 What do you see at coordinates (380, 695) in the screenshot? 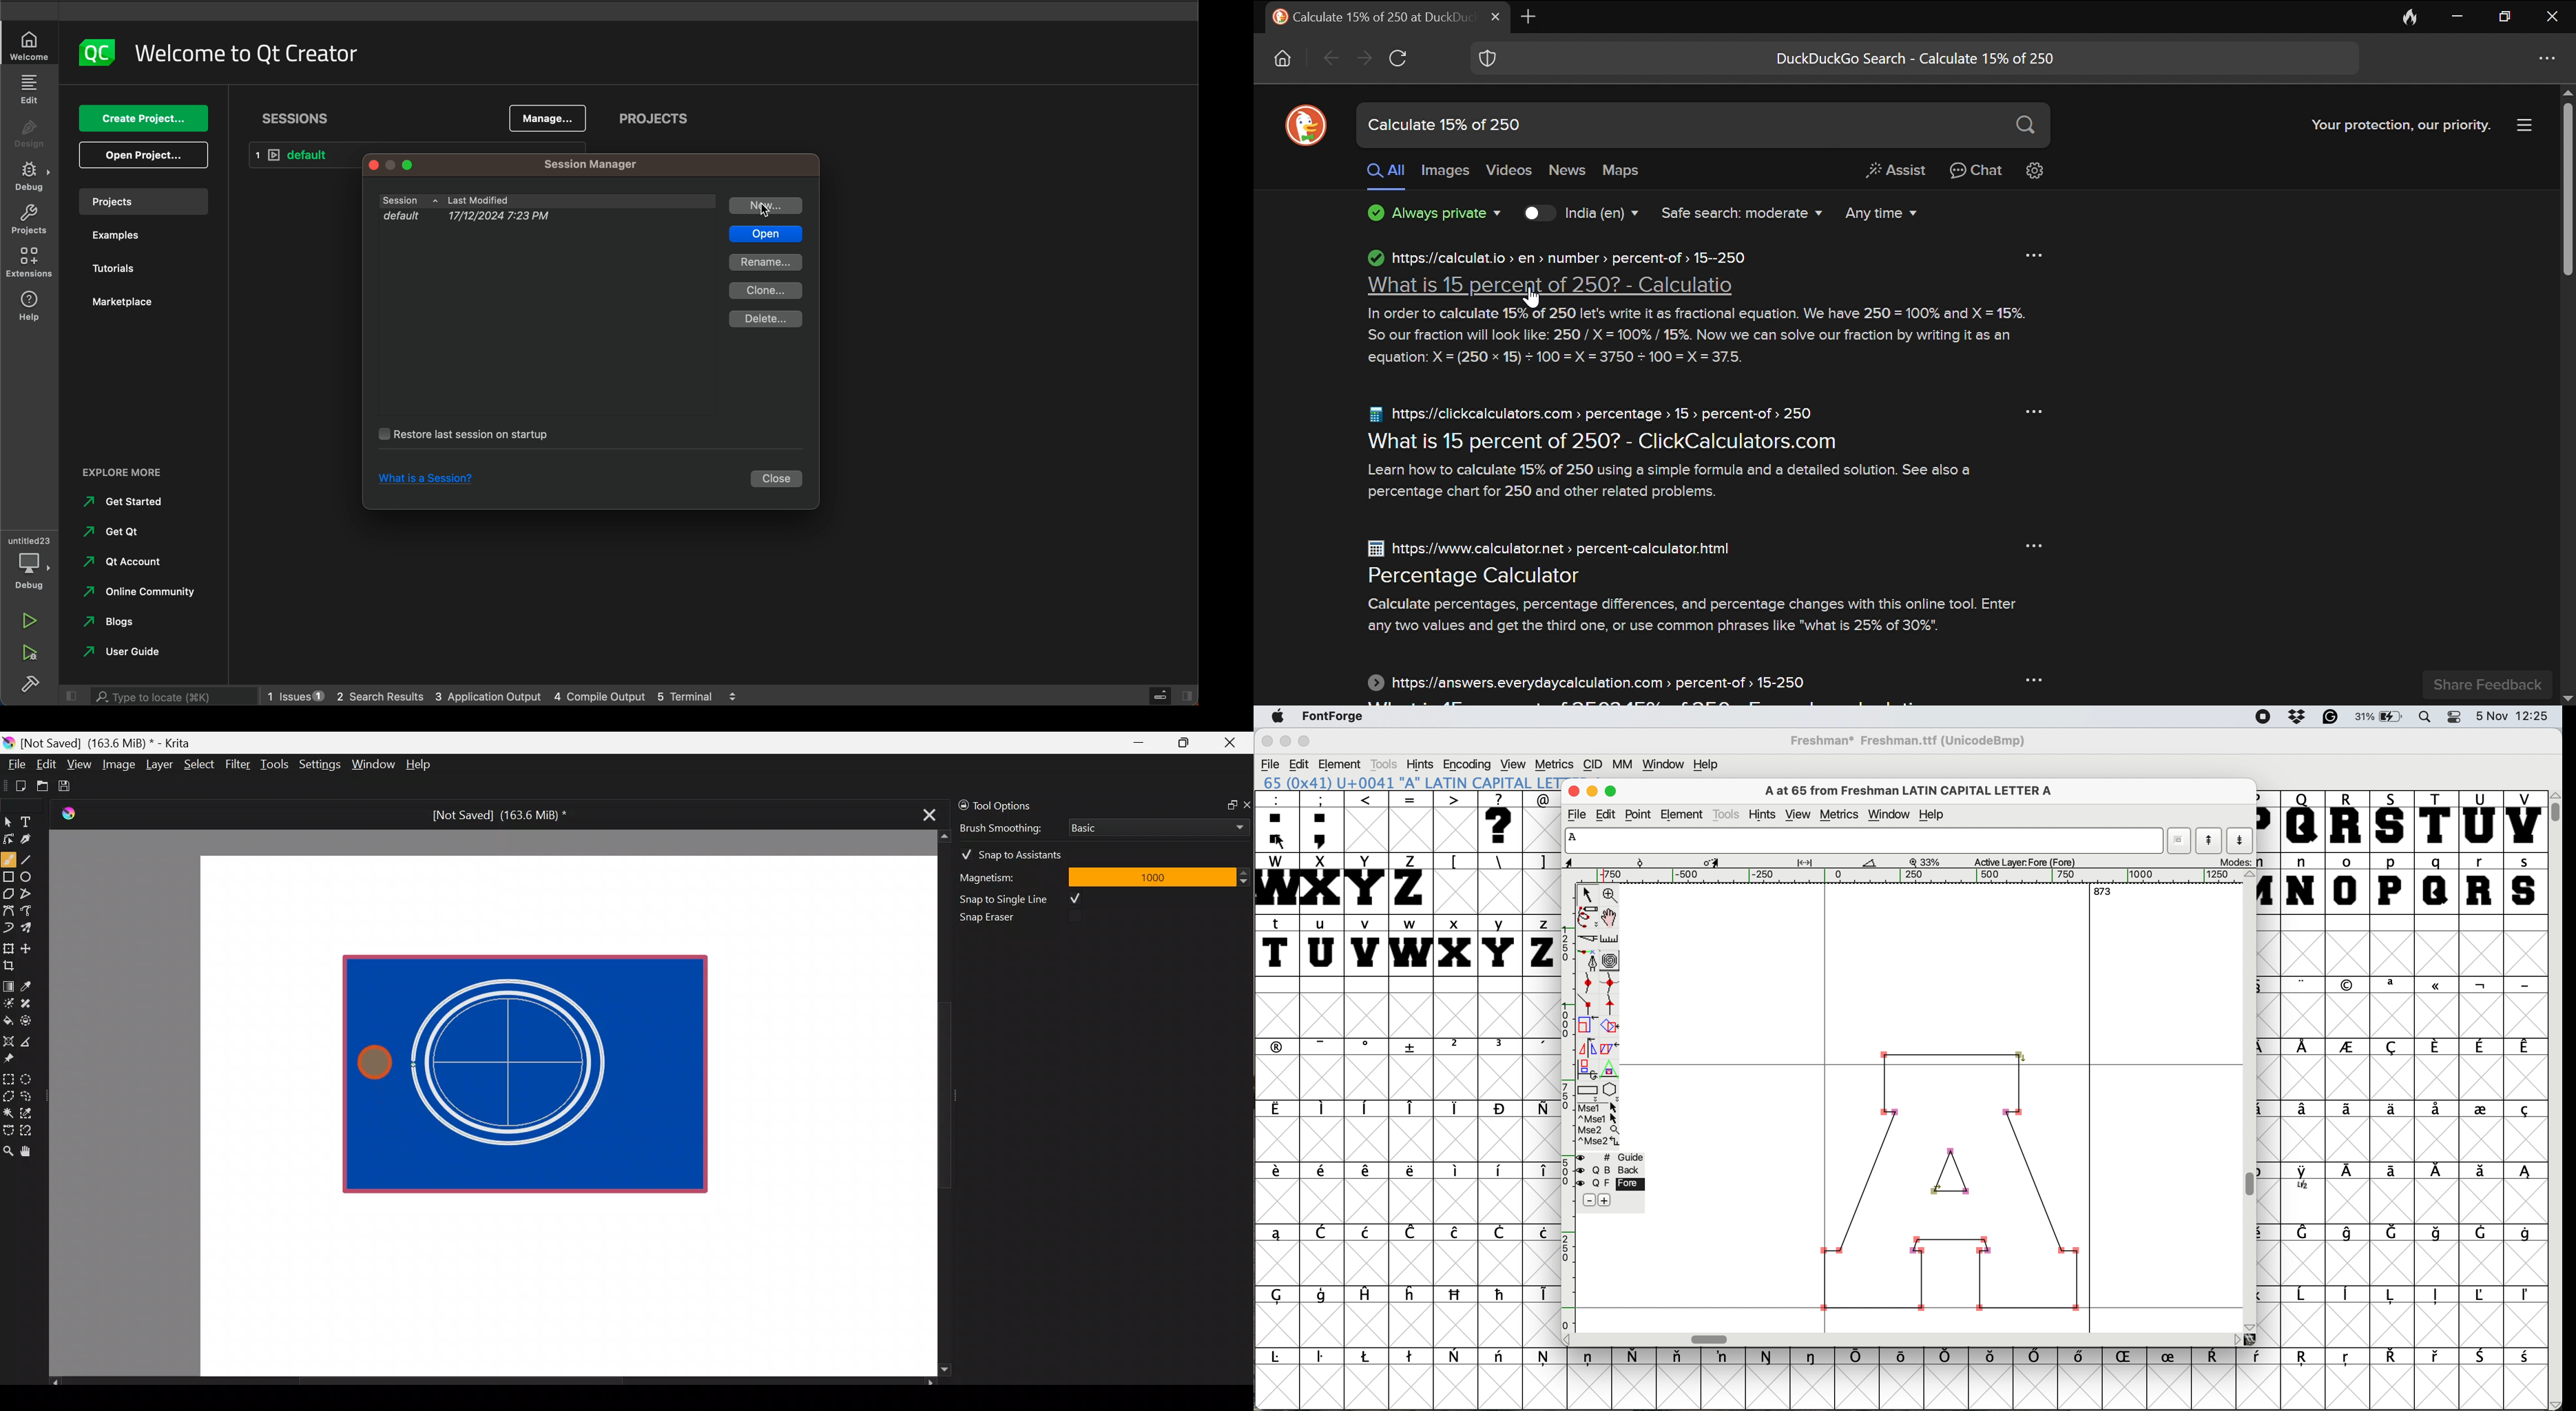
I see `search results` at bounding box center [380, 695].